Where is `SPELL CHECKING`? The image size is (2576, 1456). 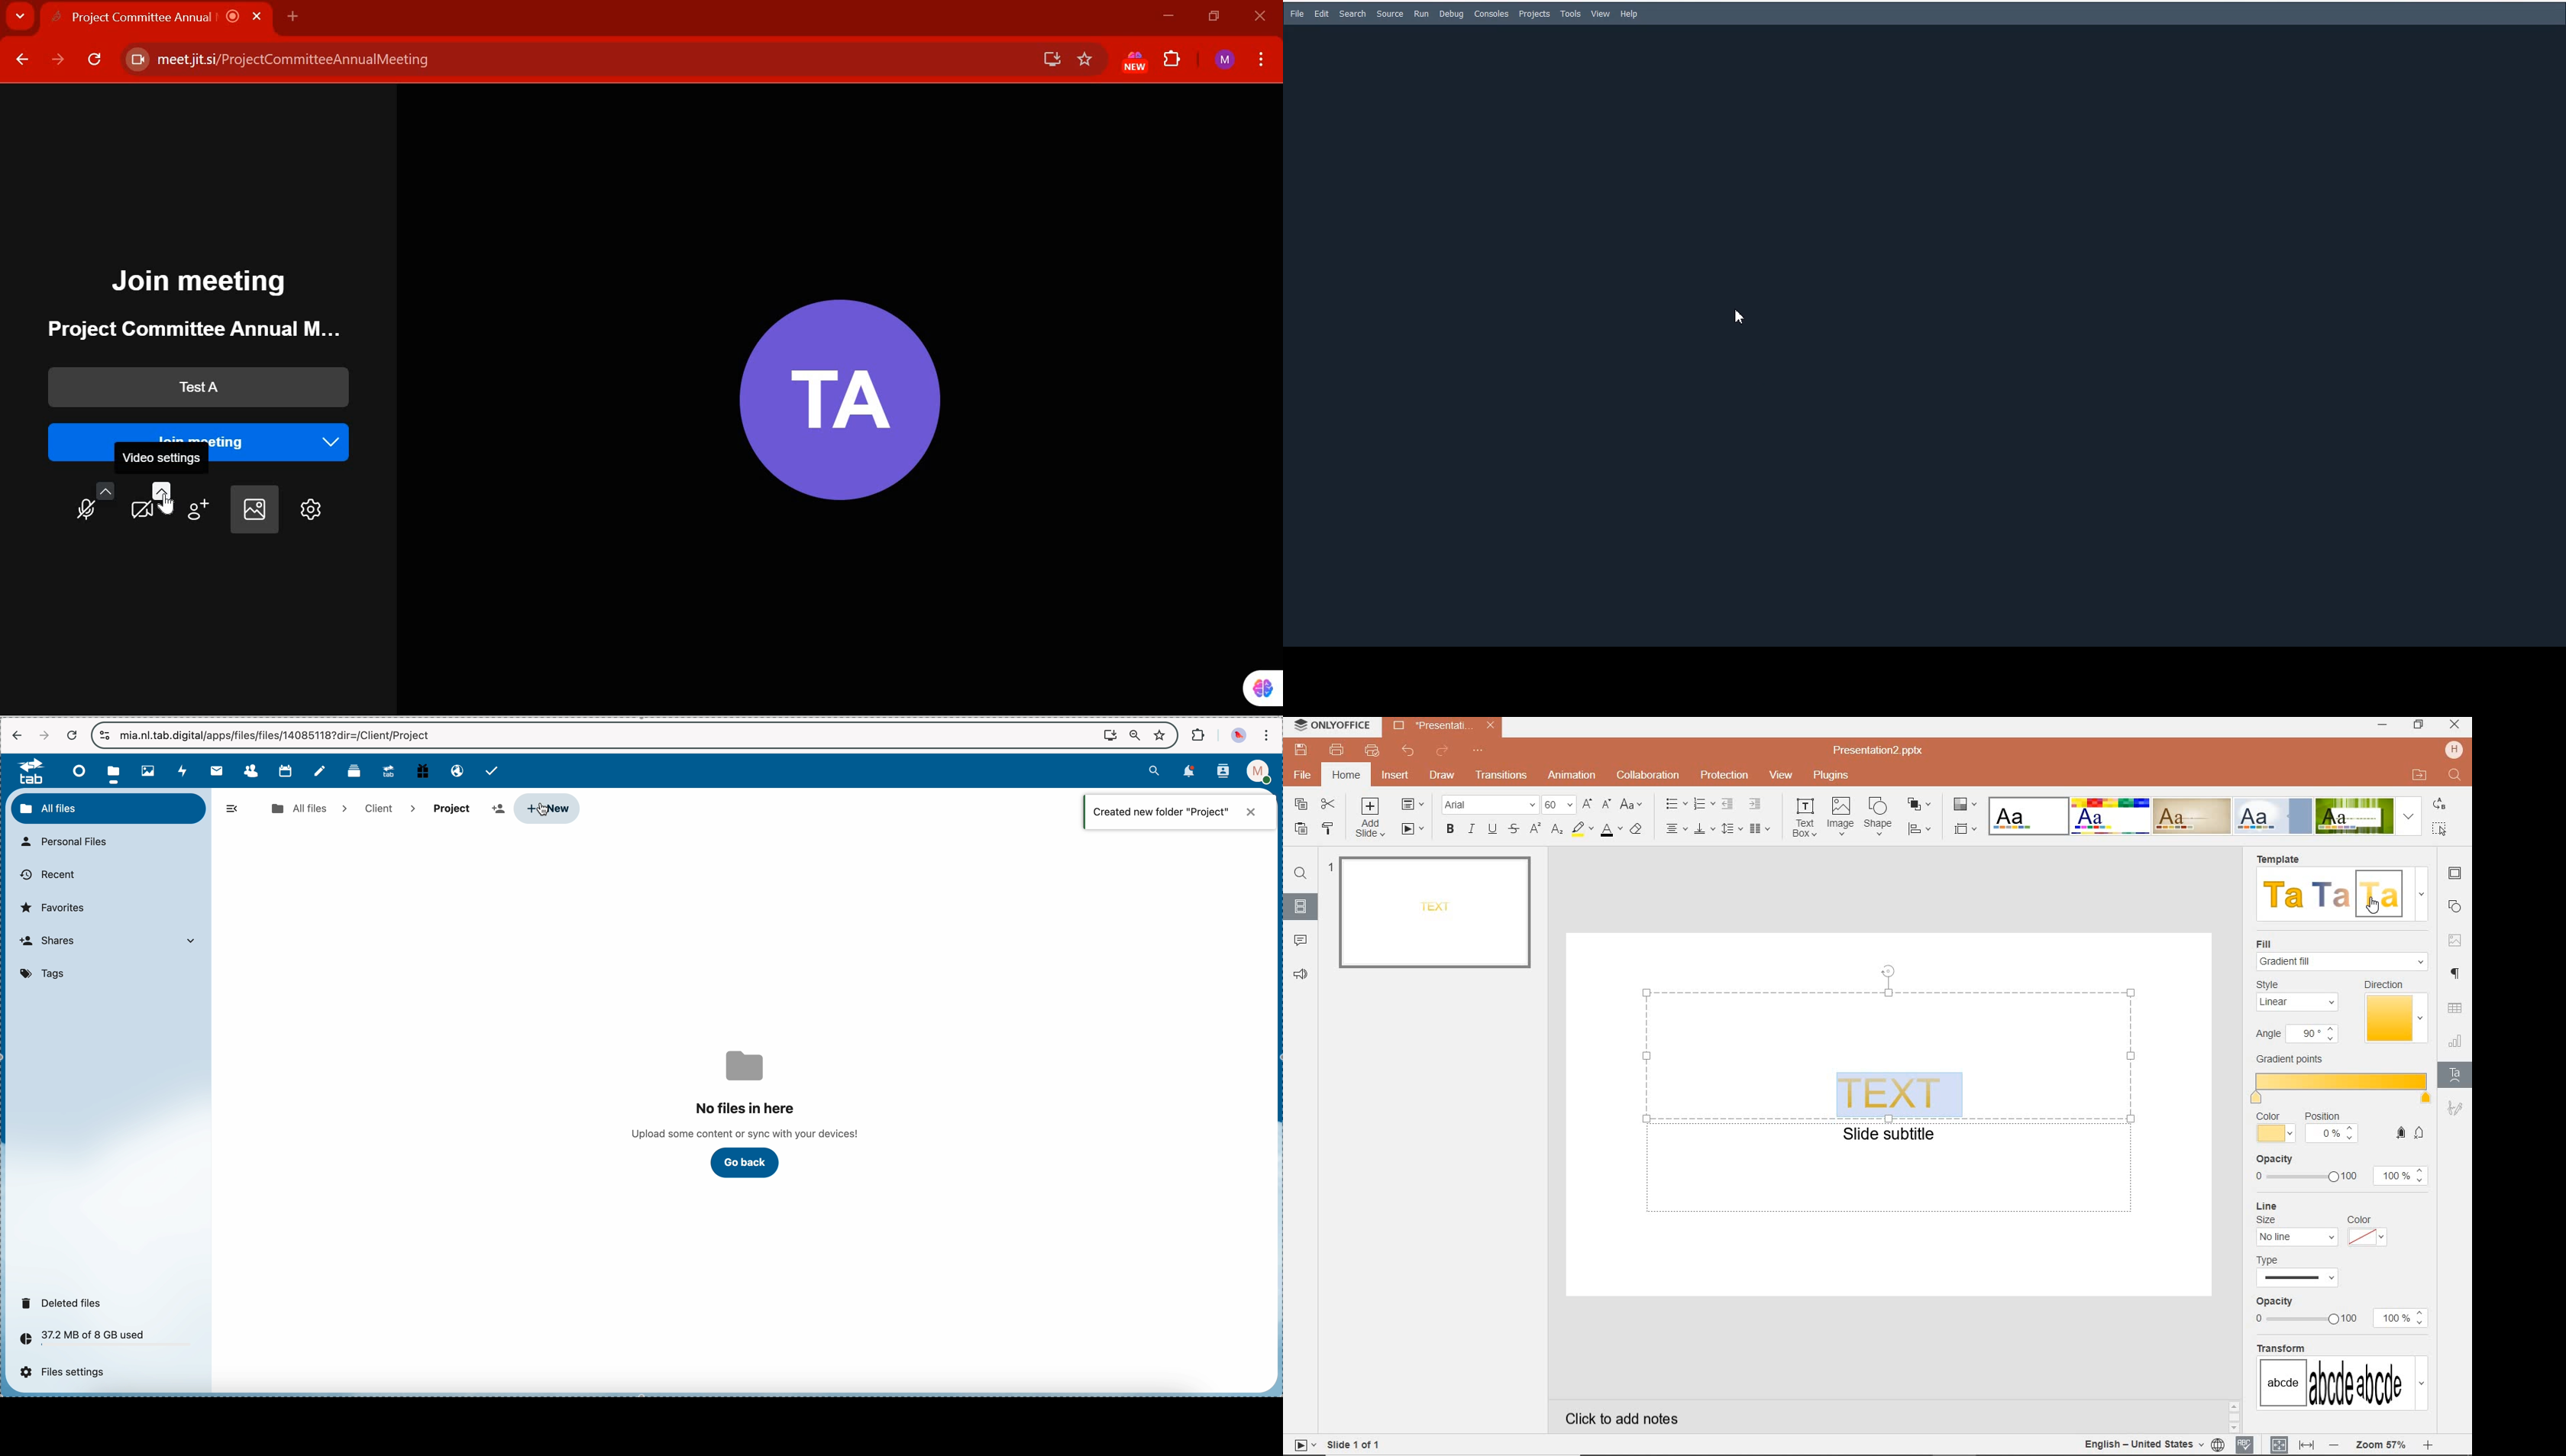
SPELL CHECKING is located at coordinates (2246, 1443).